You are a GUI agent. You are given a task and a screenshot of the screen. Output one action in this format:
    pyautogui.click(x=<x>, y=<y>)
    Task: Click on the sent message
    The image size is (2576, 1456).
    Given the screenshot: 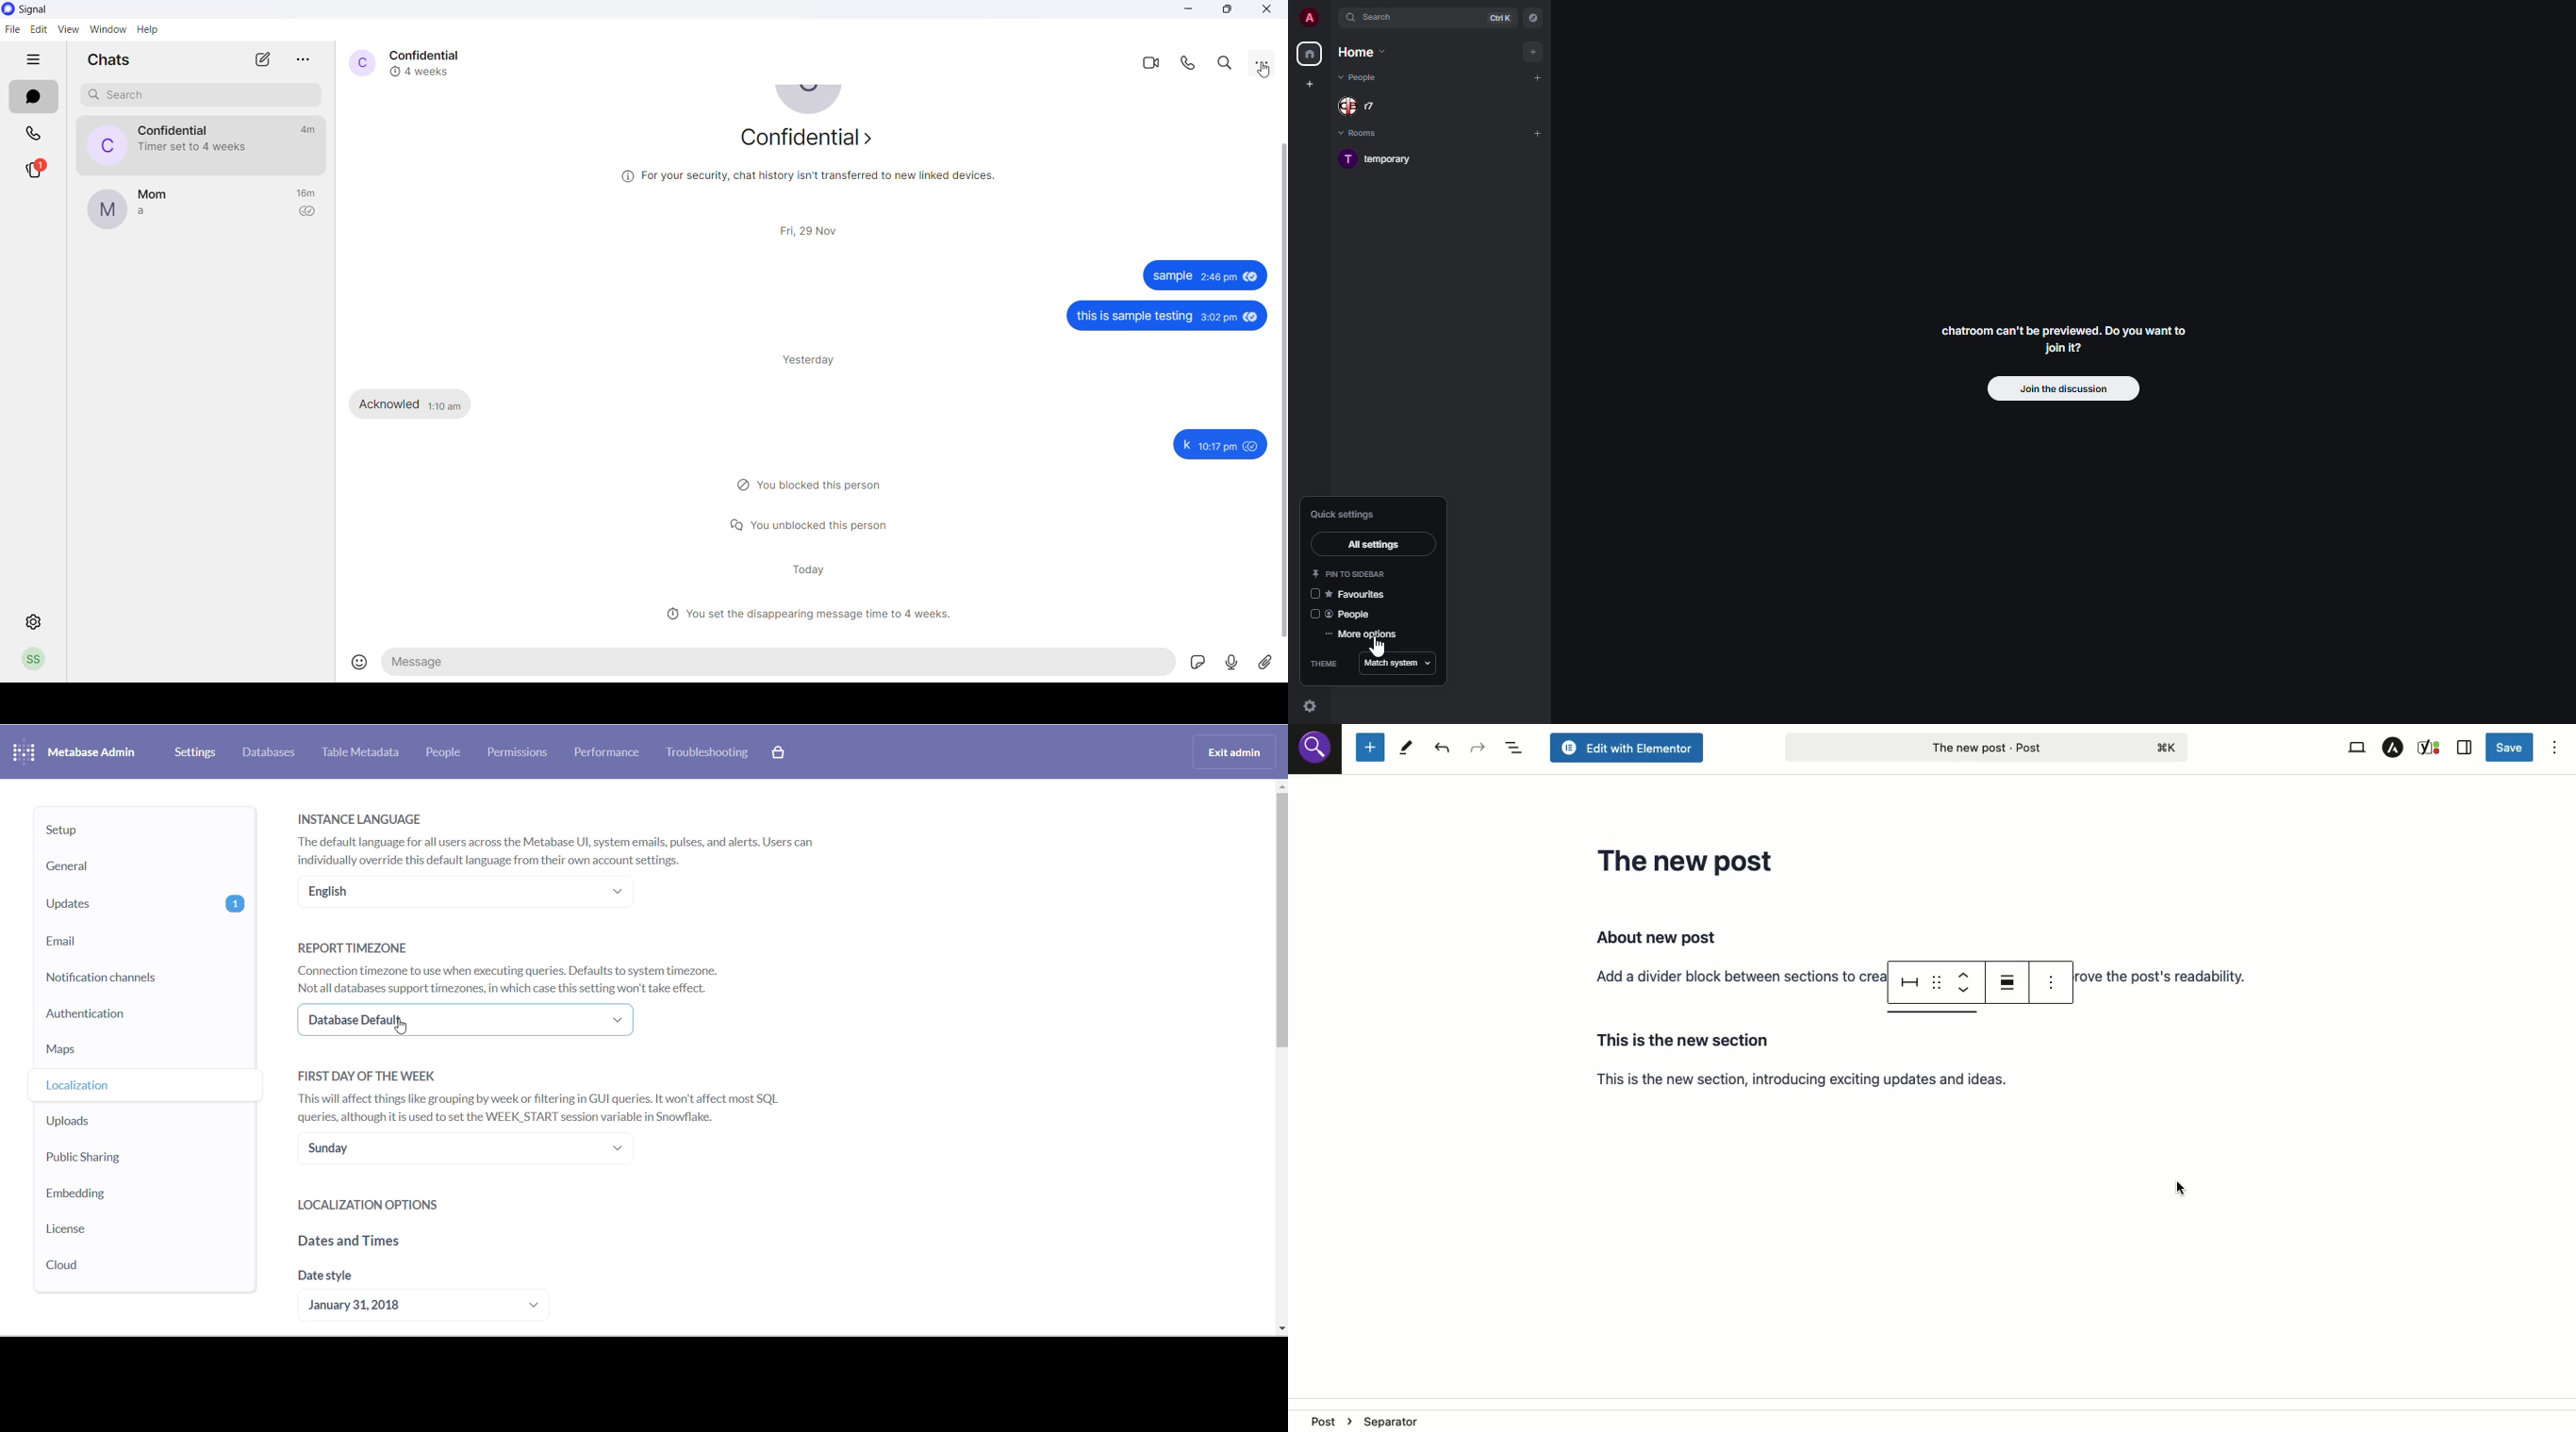 What is the action you would take?
    pyautogui.click(x=1201, y=276)
    